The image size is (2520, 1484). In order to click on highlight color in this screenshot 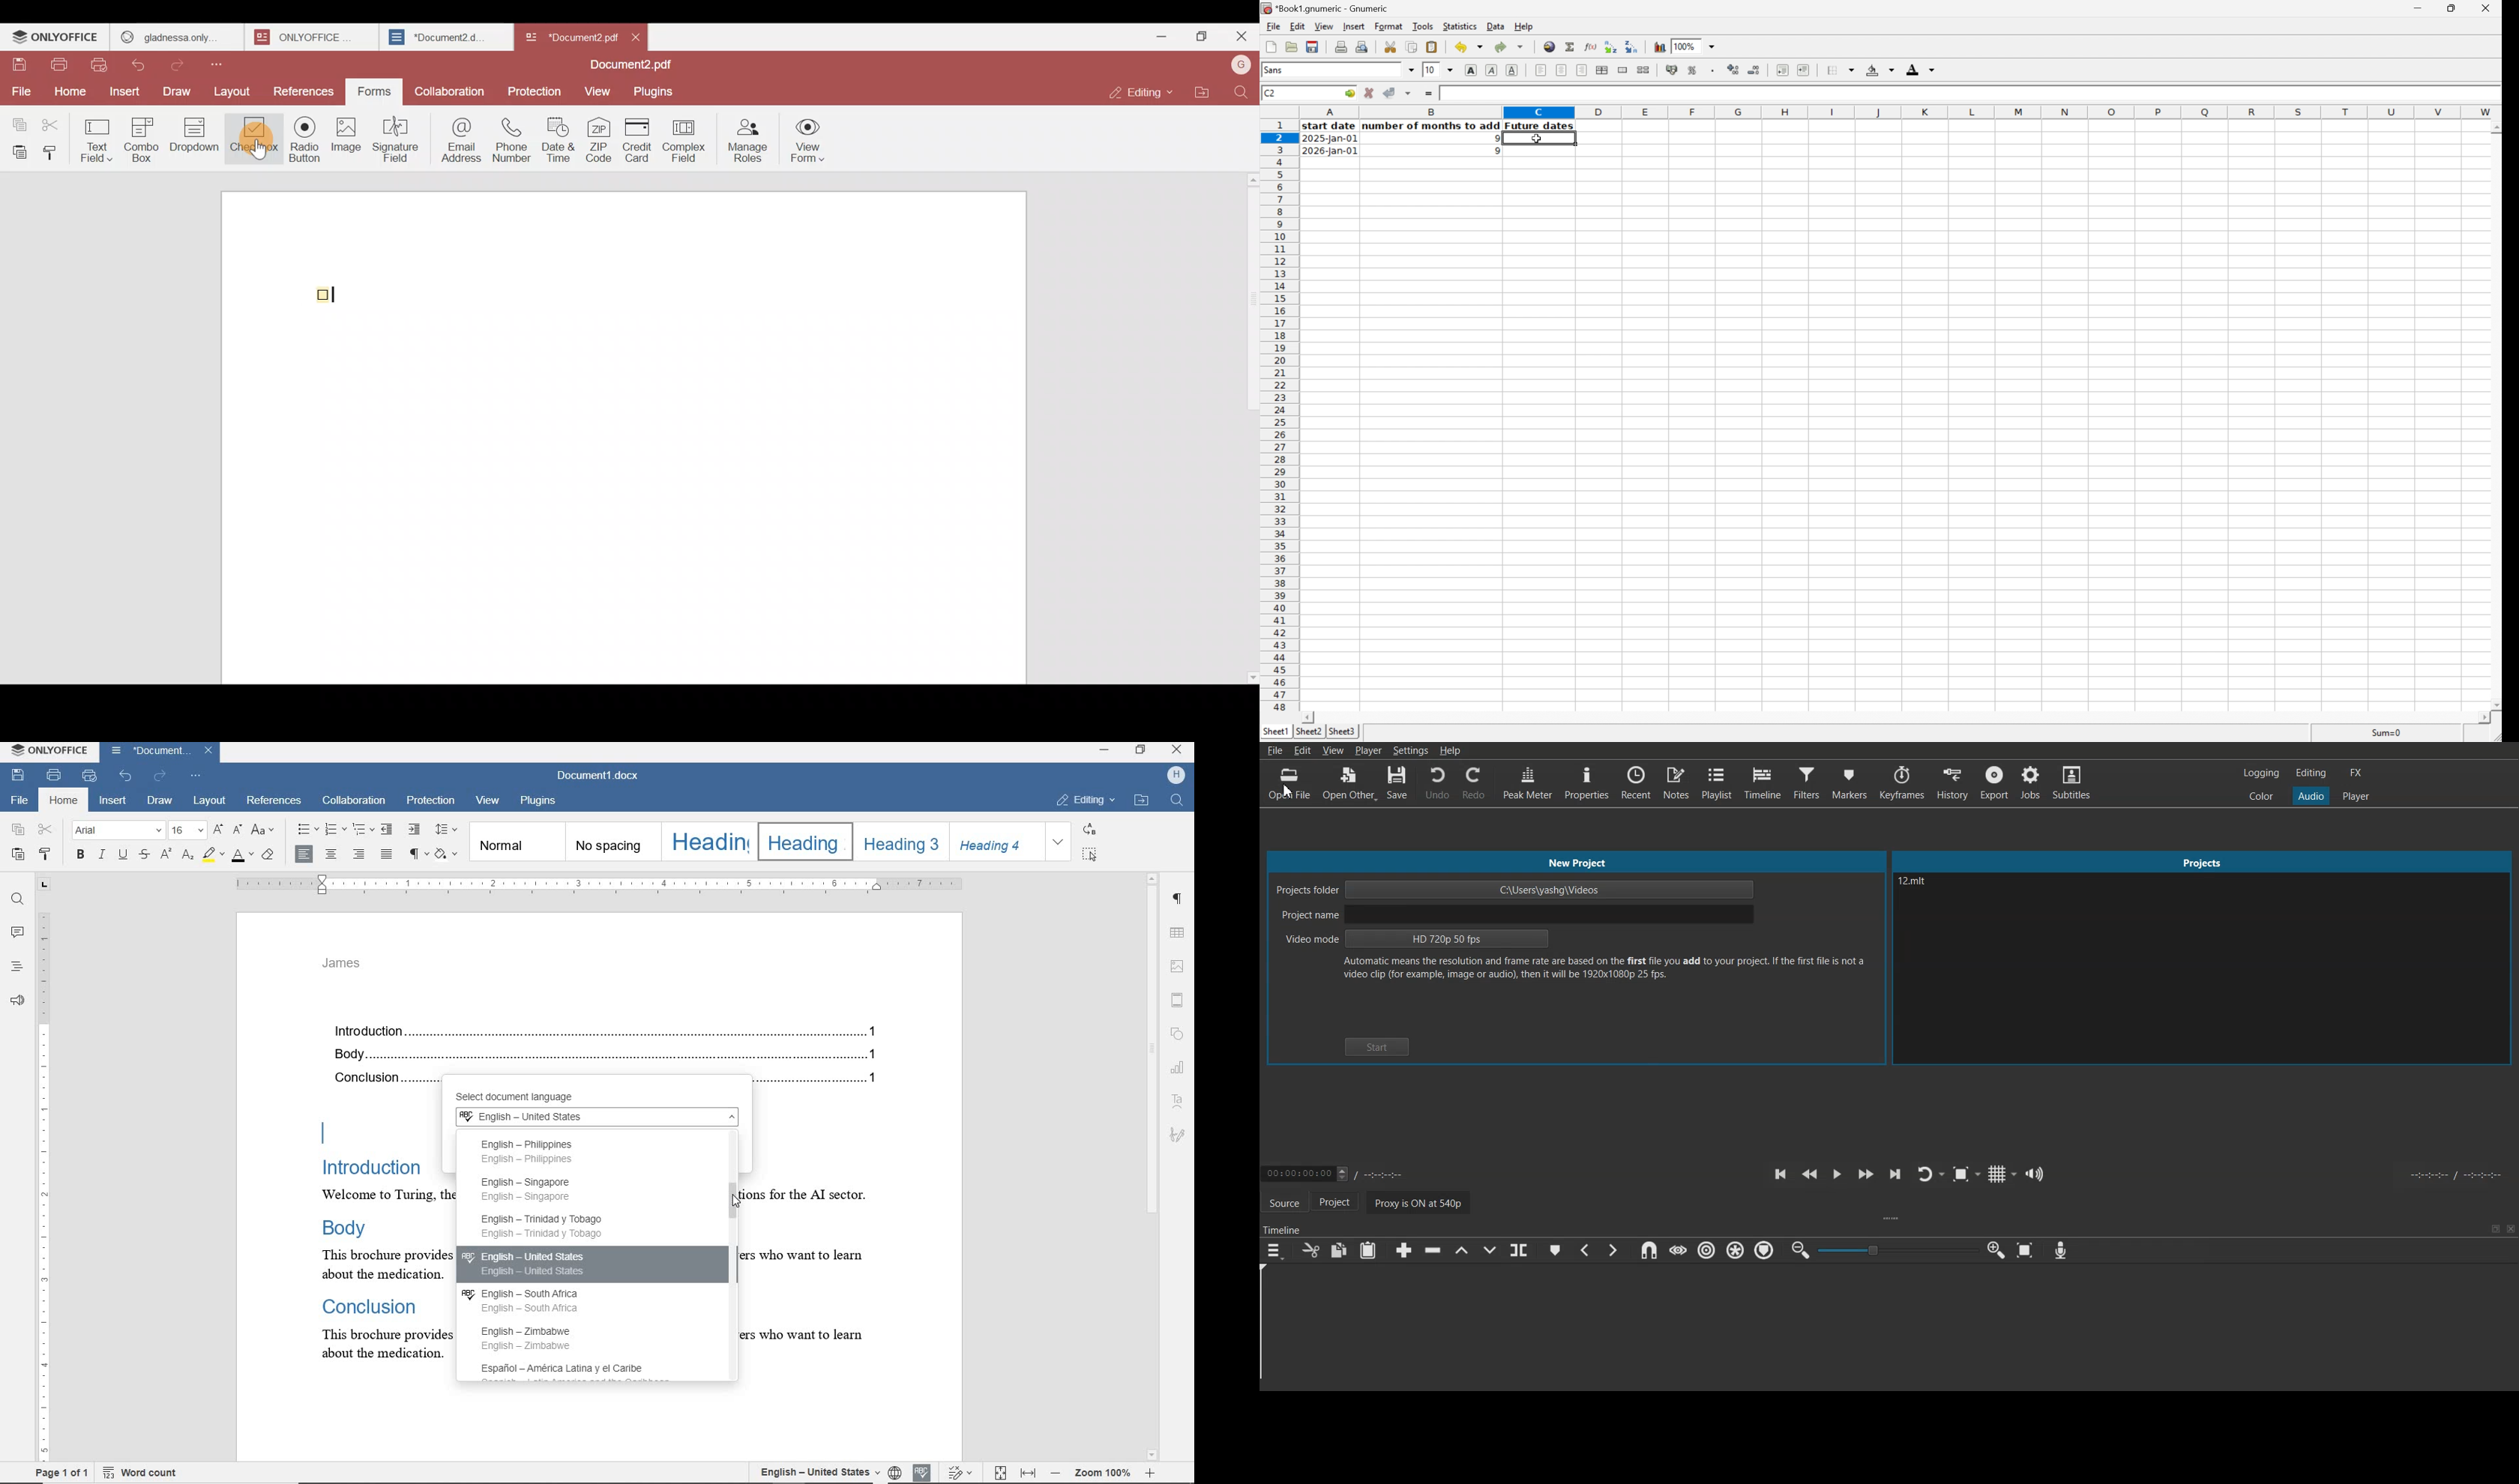, I will do `click(213, 855)`.